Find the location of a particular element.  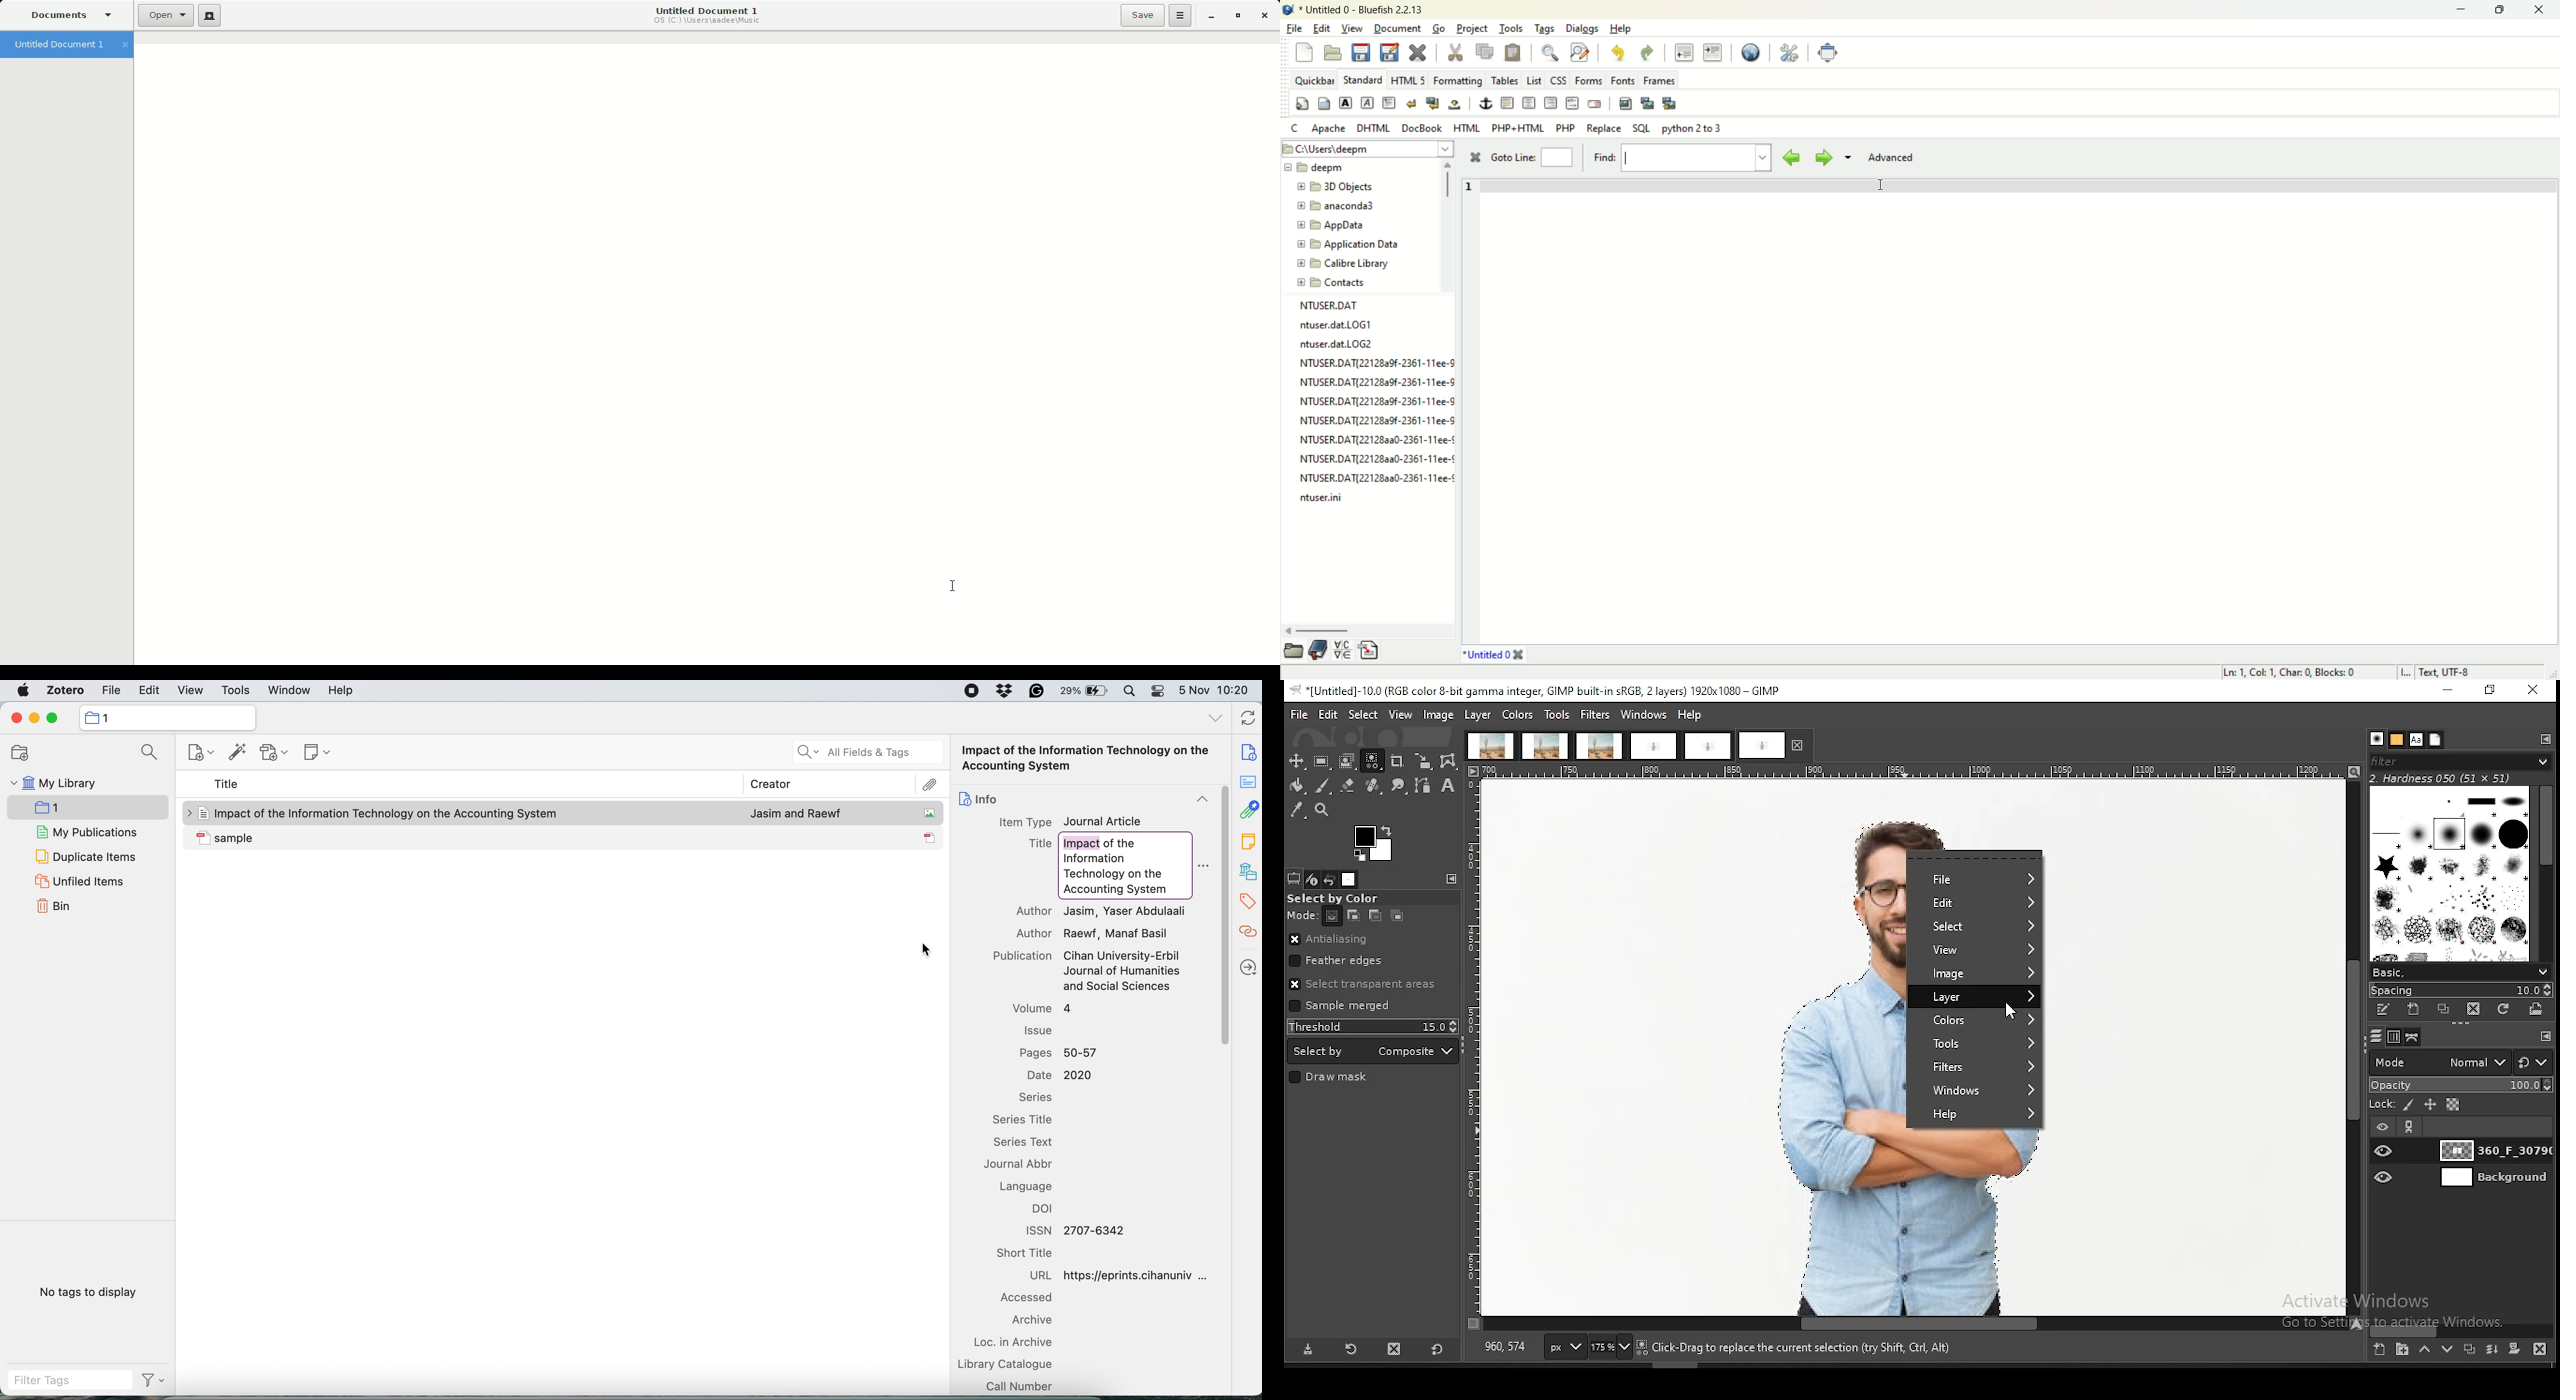

snippet is located at coordinates (1369, 652).